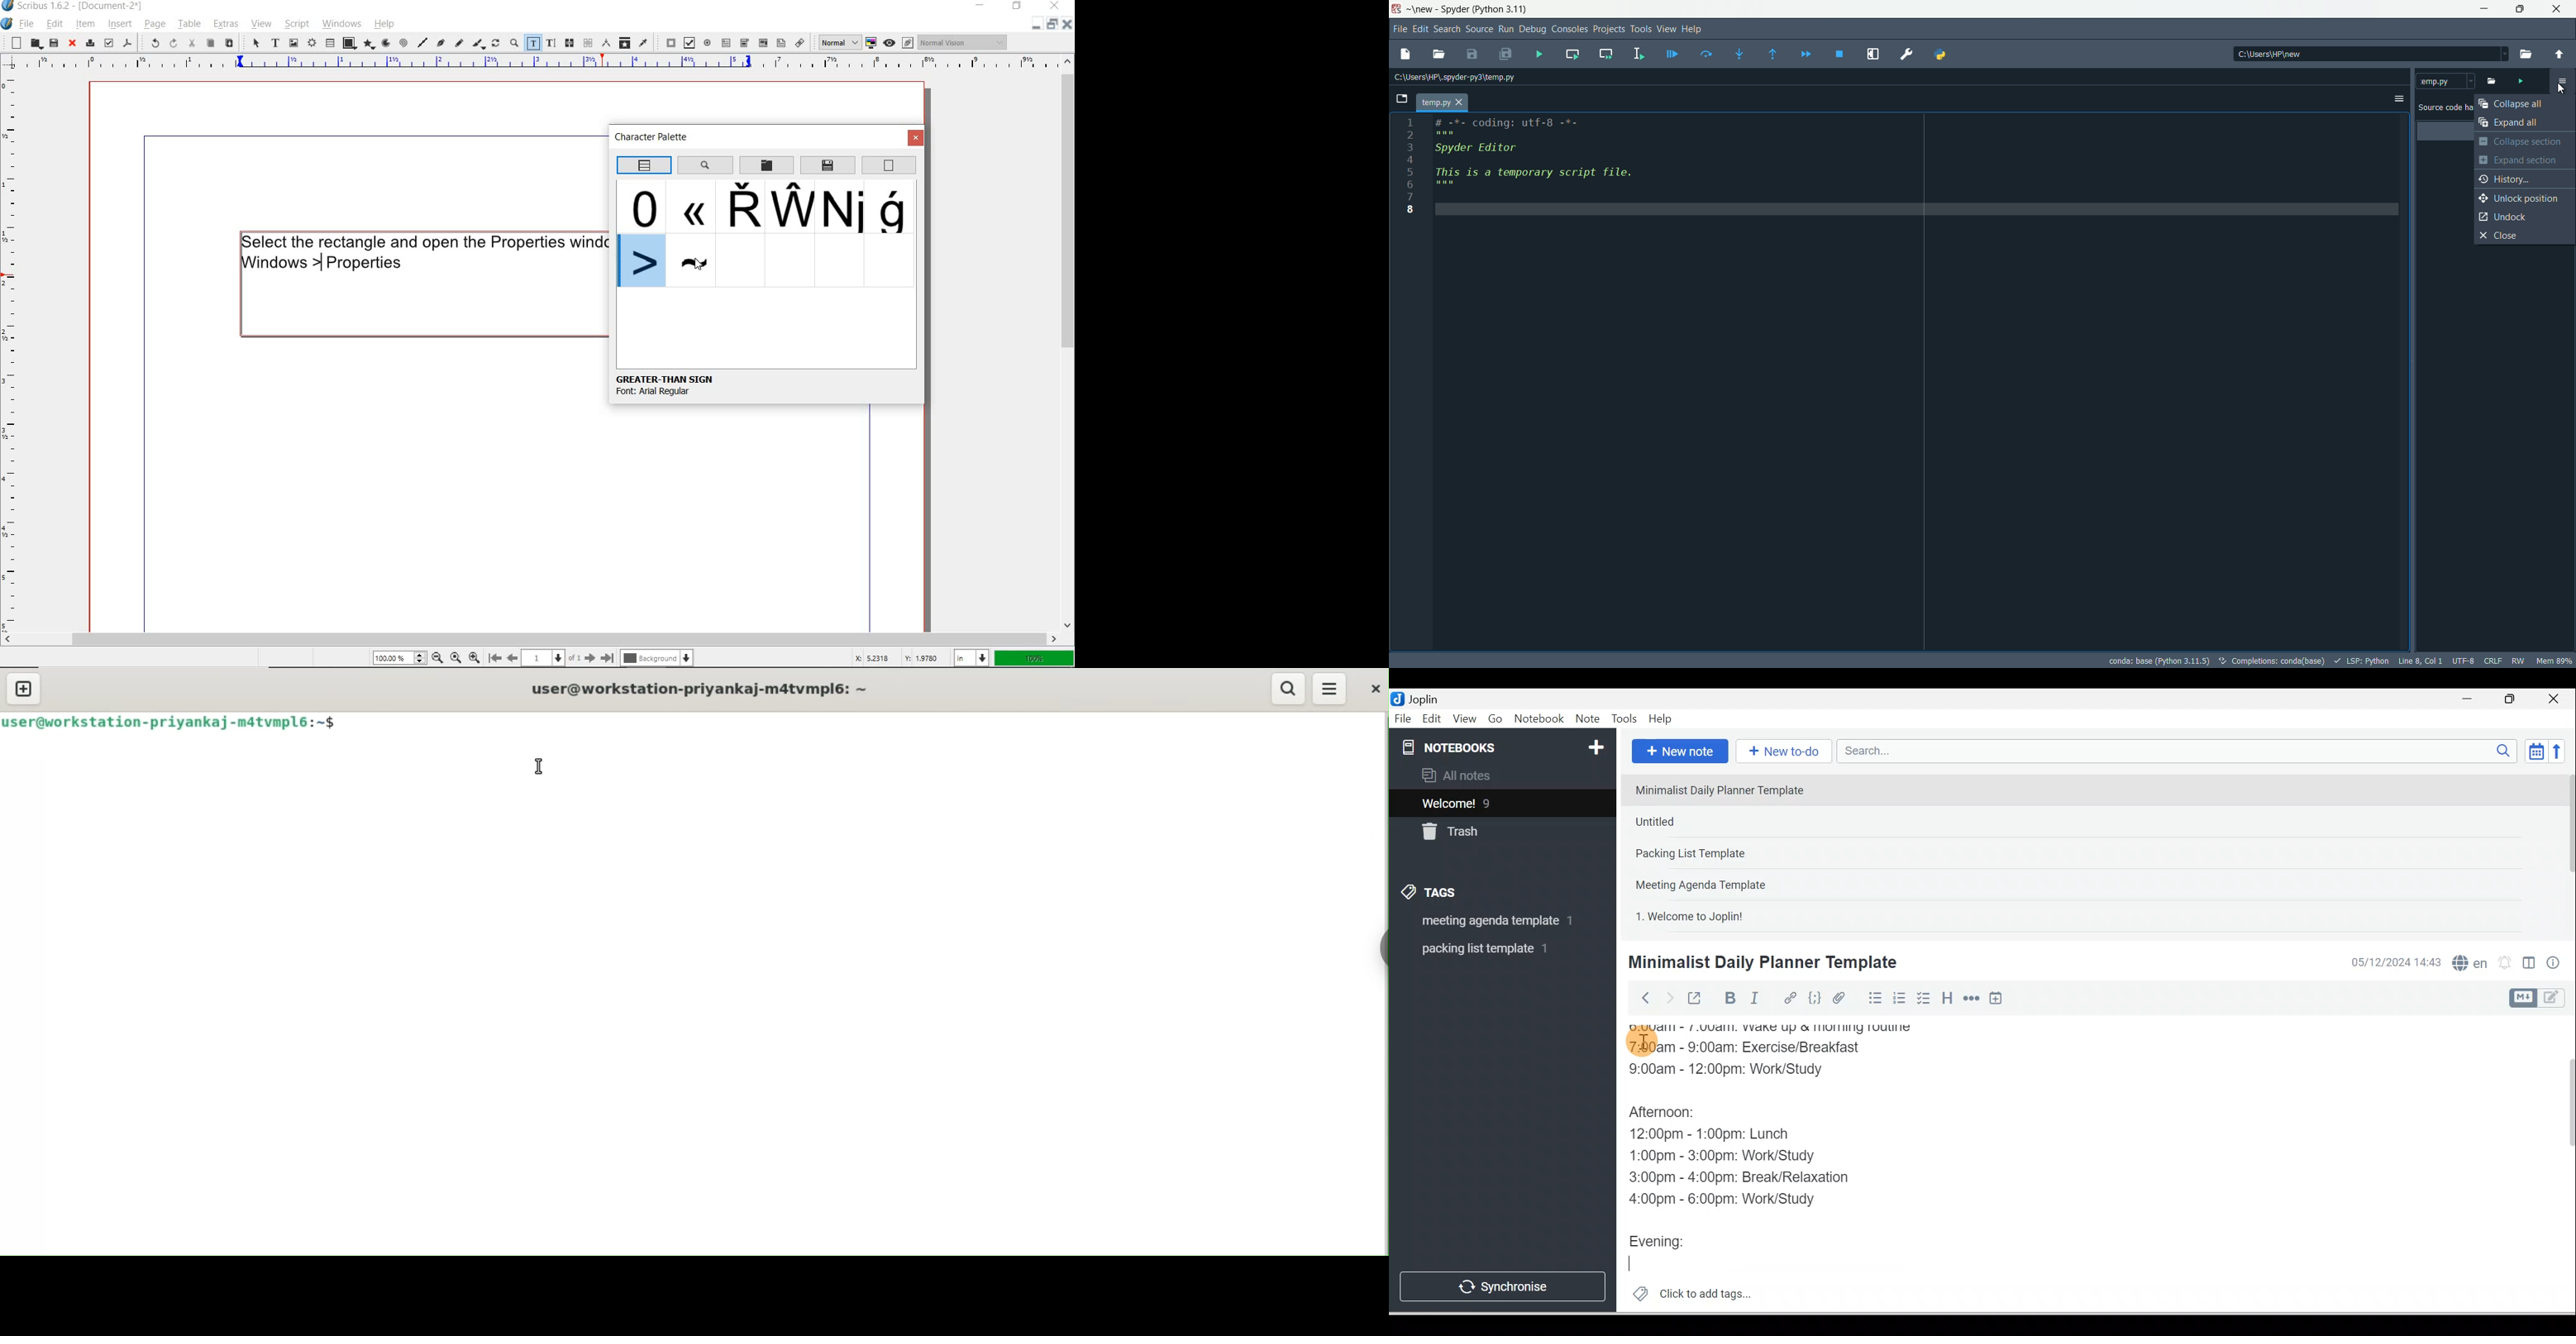 The height and width of the screenshot is (1344, 2576). Describe the element at coordinates (791, 206) in the screenshot. I see `glyphs` at that location.